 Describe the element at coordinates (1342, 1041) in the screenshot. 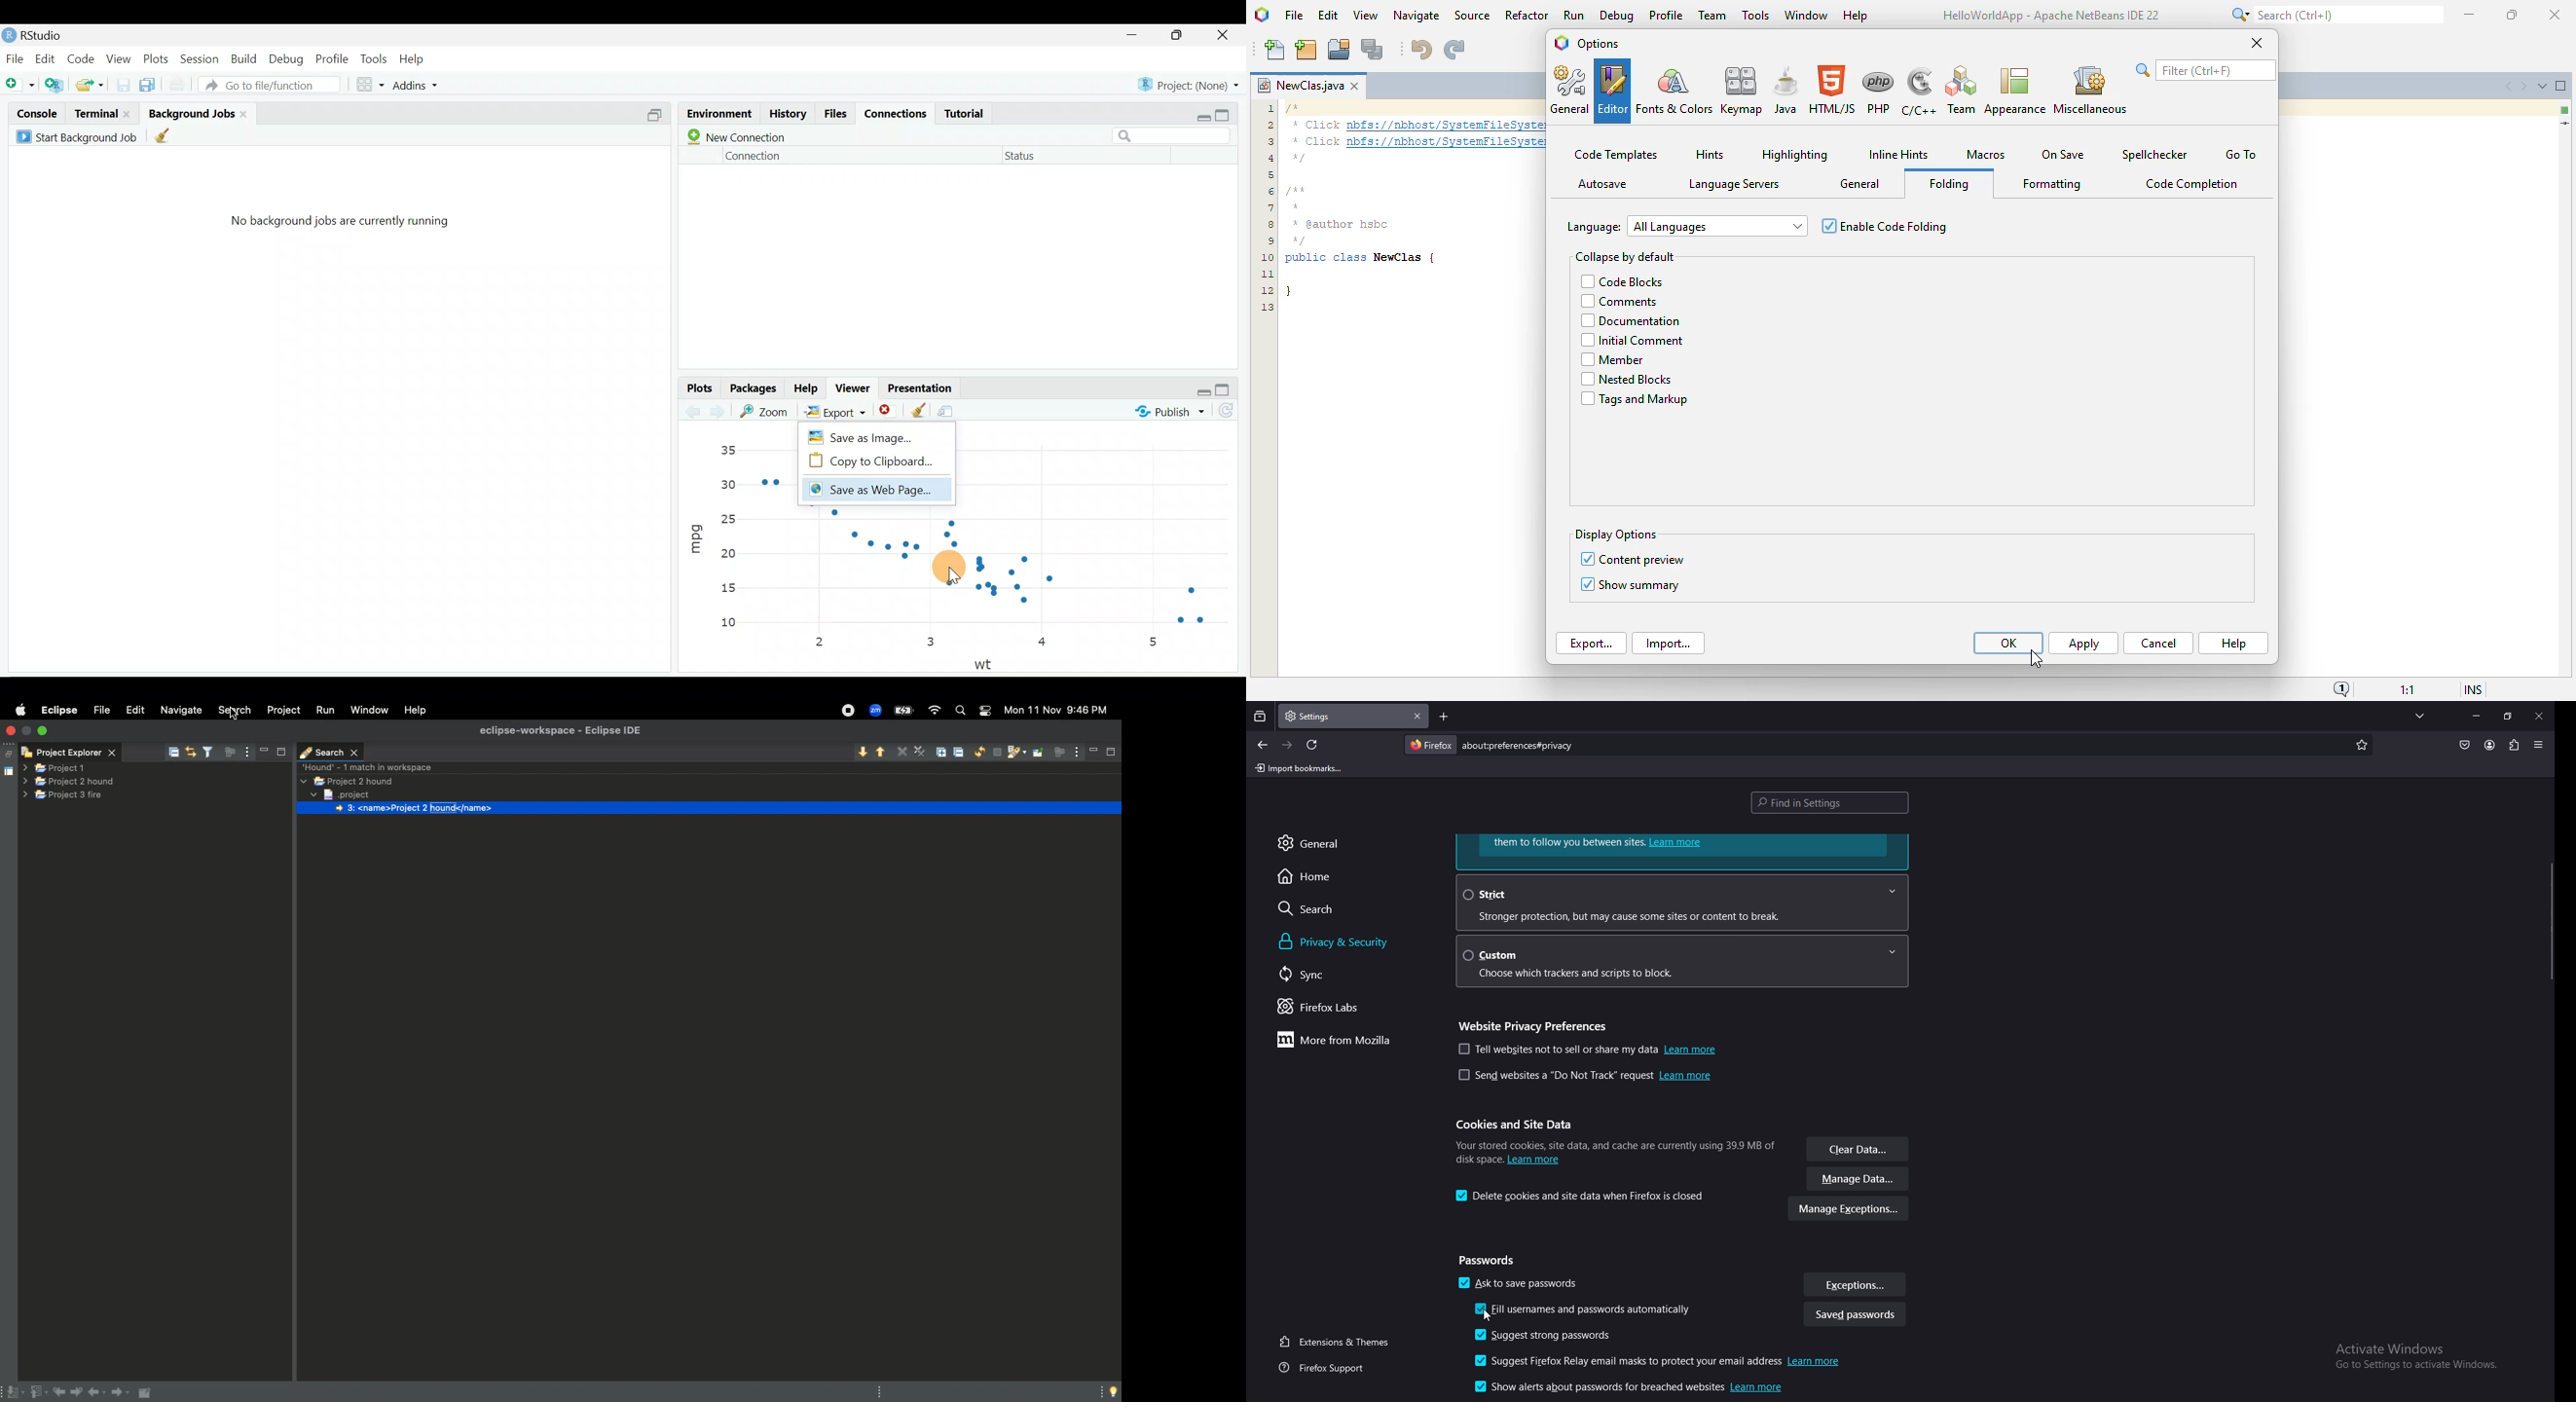

I see `more from mozilla` at that location.